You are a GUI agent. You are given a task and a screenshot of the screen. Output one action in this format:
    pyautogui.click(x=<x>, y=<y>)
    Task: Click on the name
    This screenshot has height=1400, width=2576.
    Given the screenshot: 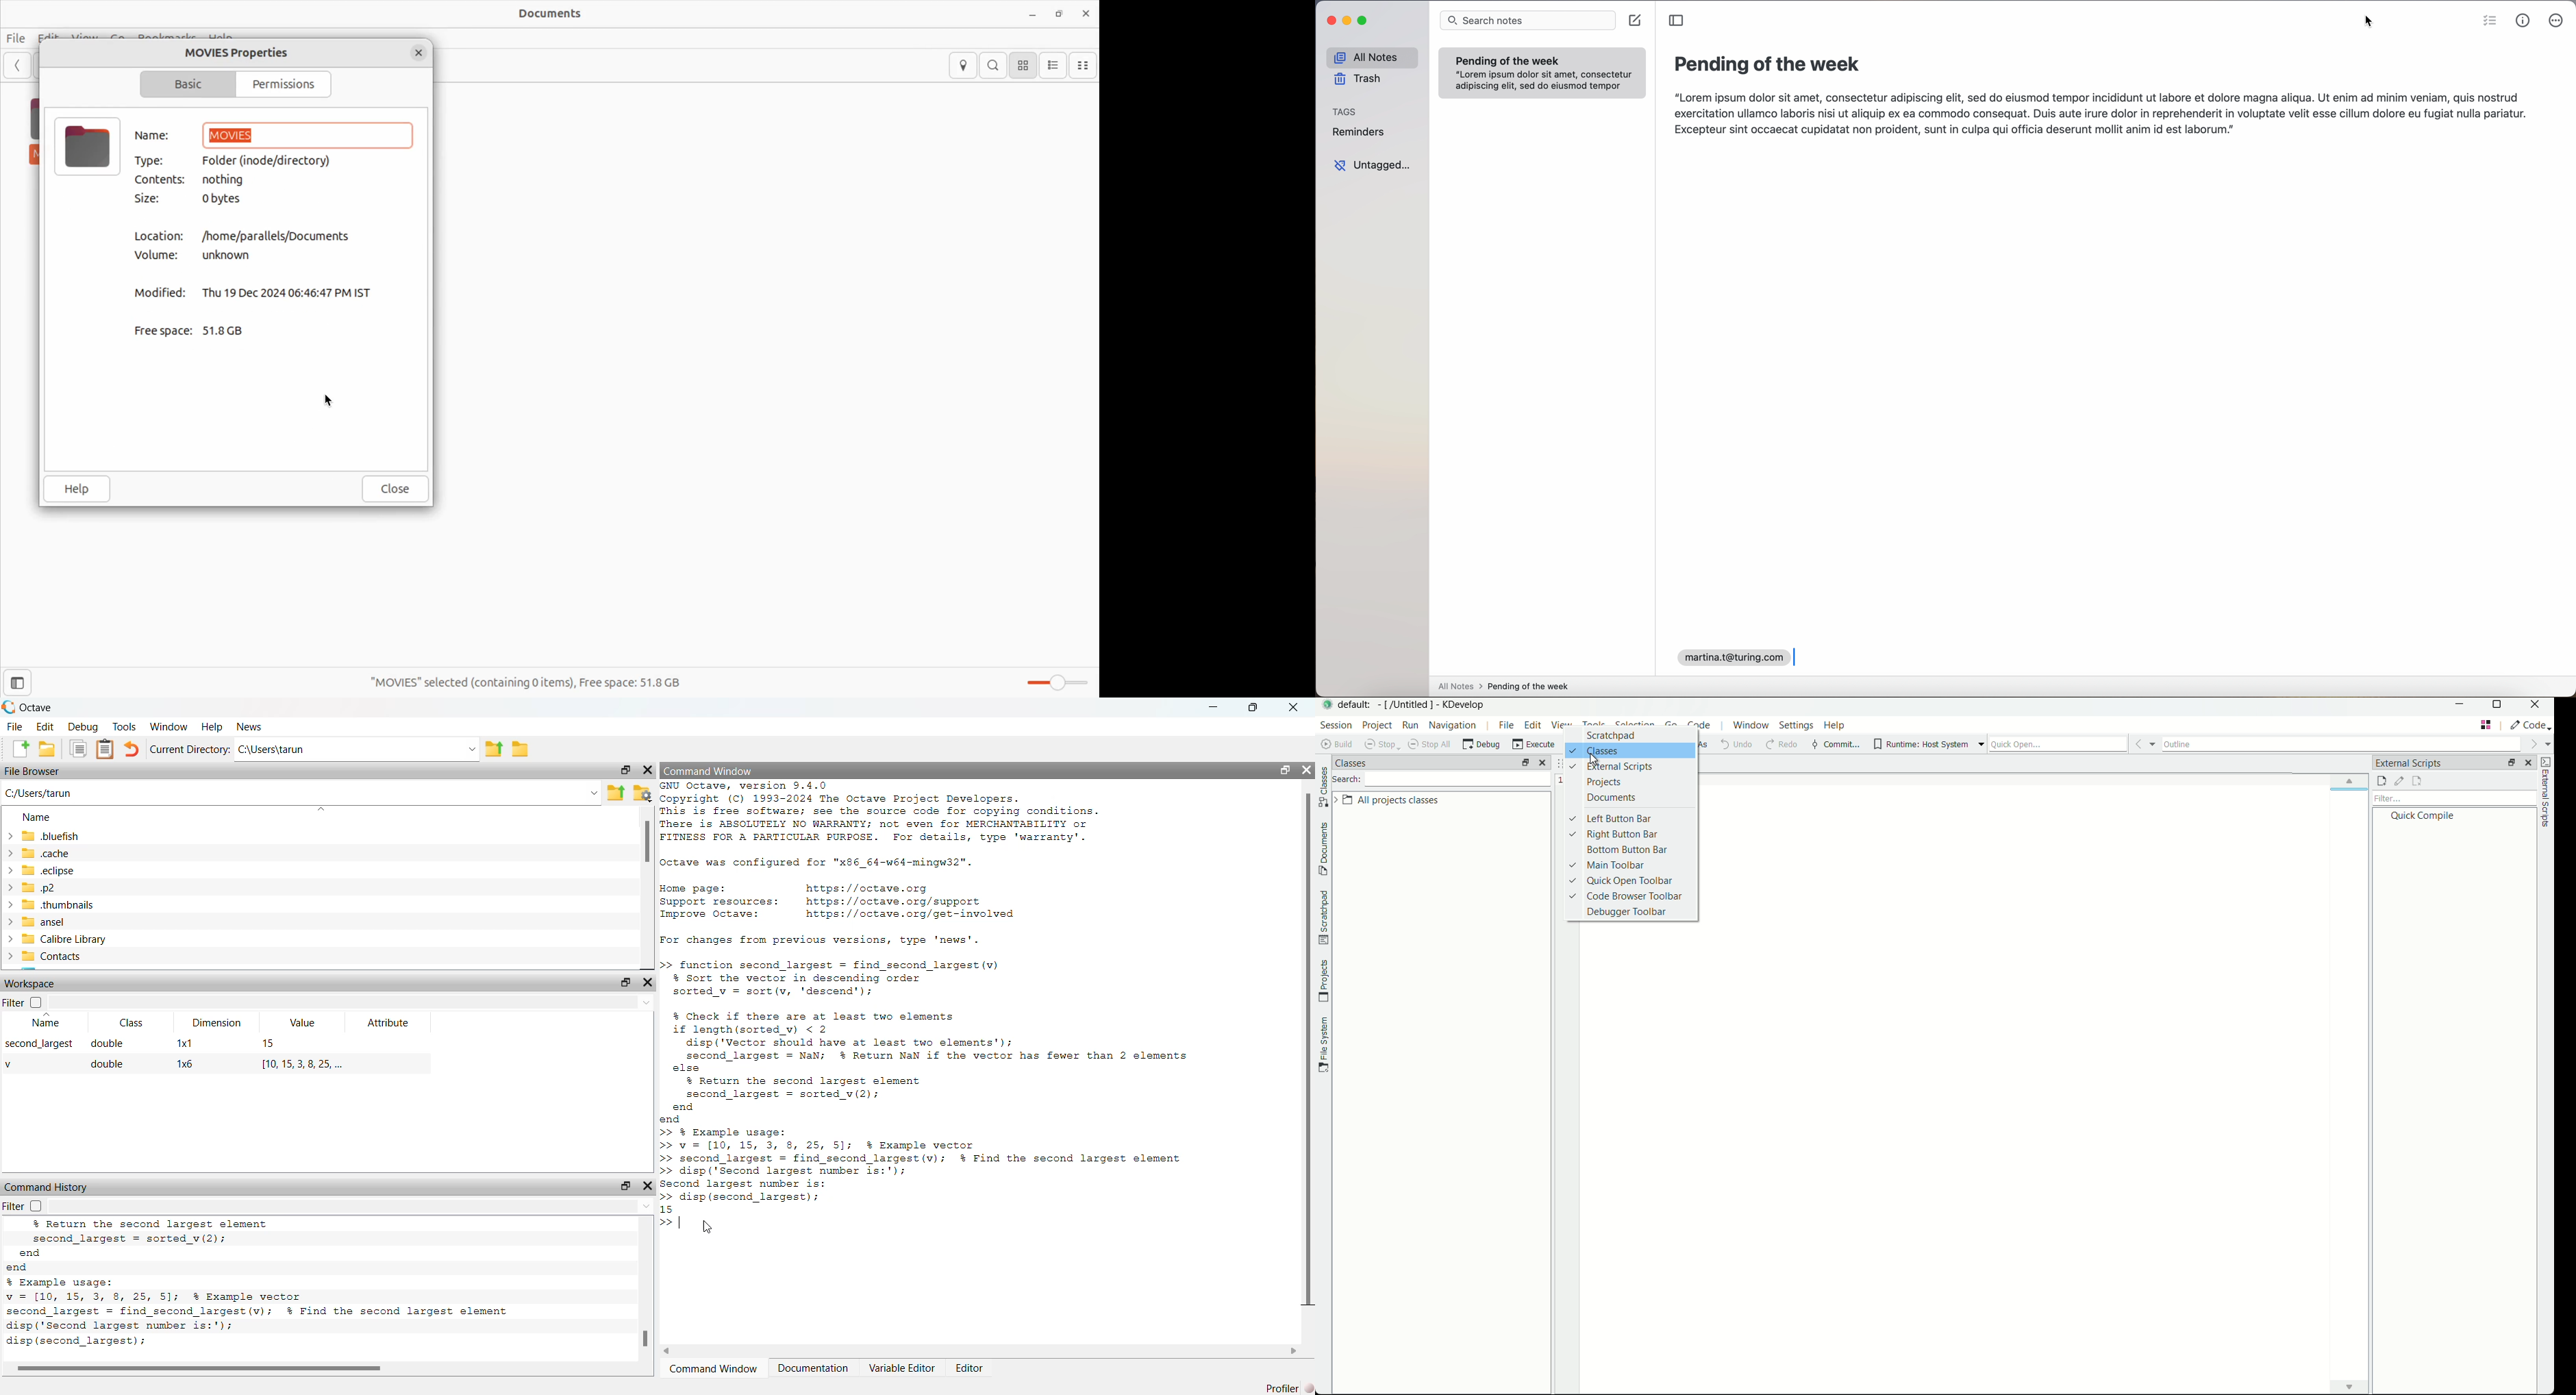 What is the action you would take?
    pyautogui.click(x=42, y=1024)
    